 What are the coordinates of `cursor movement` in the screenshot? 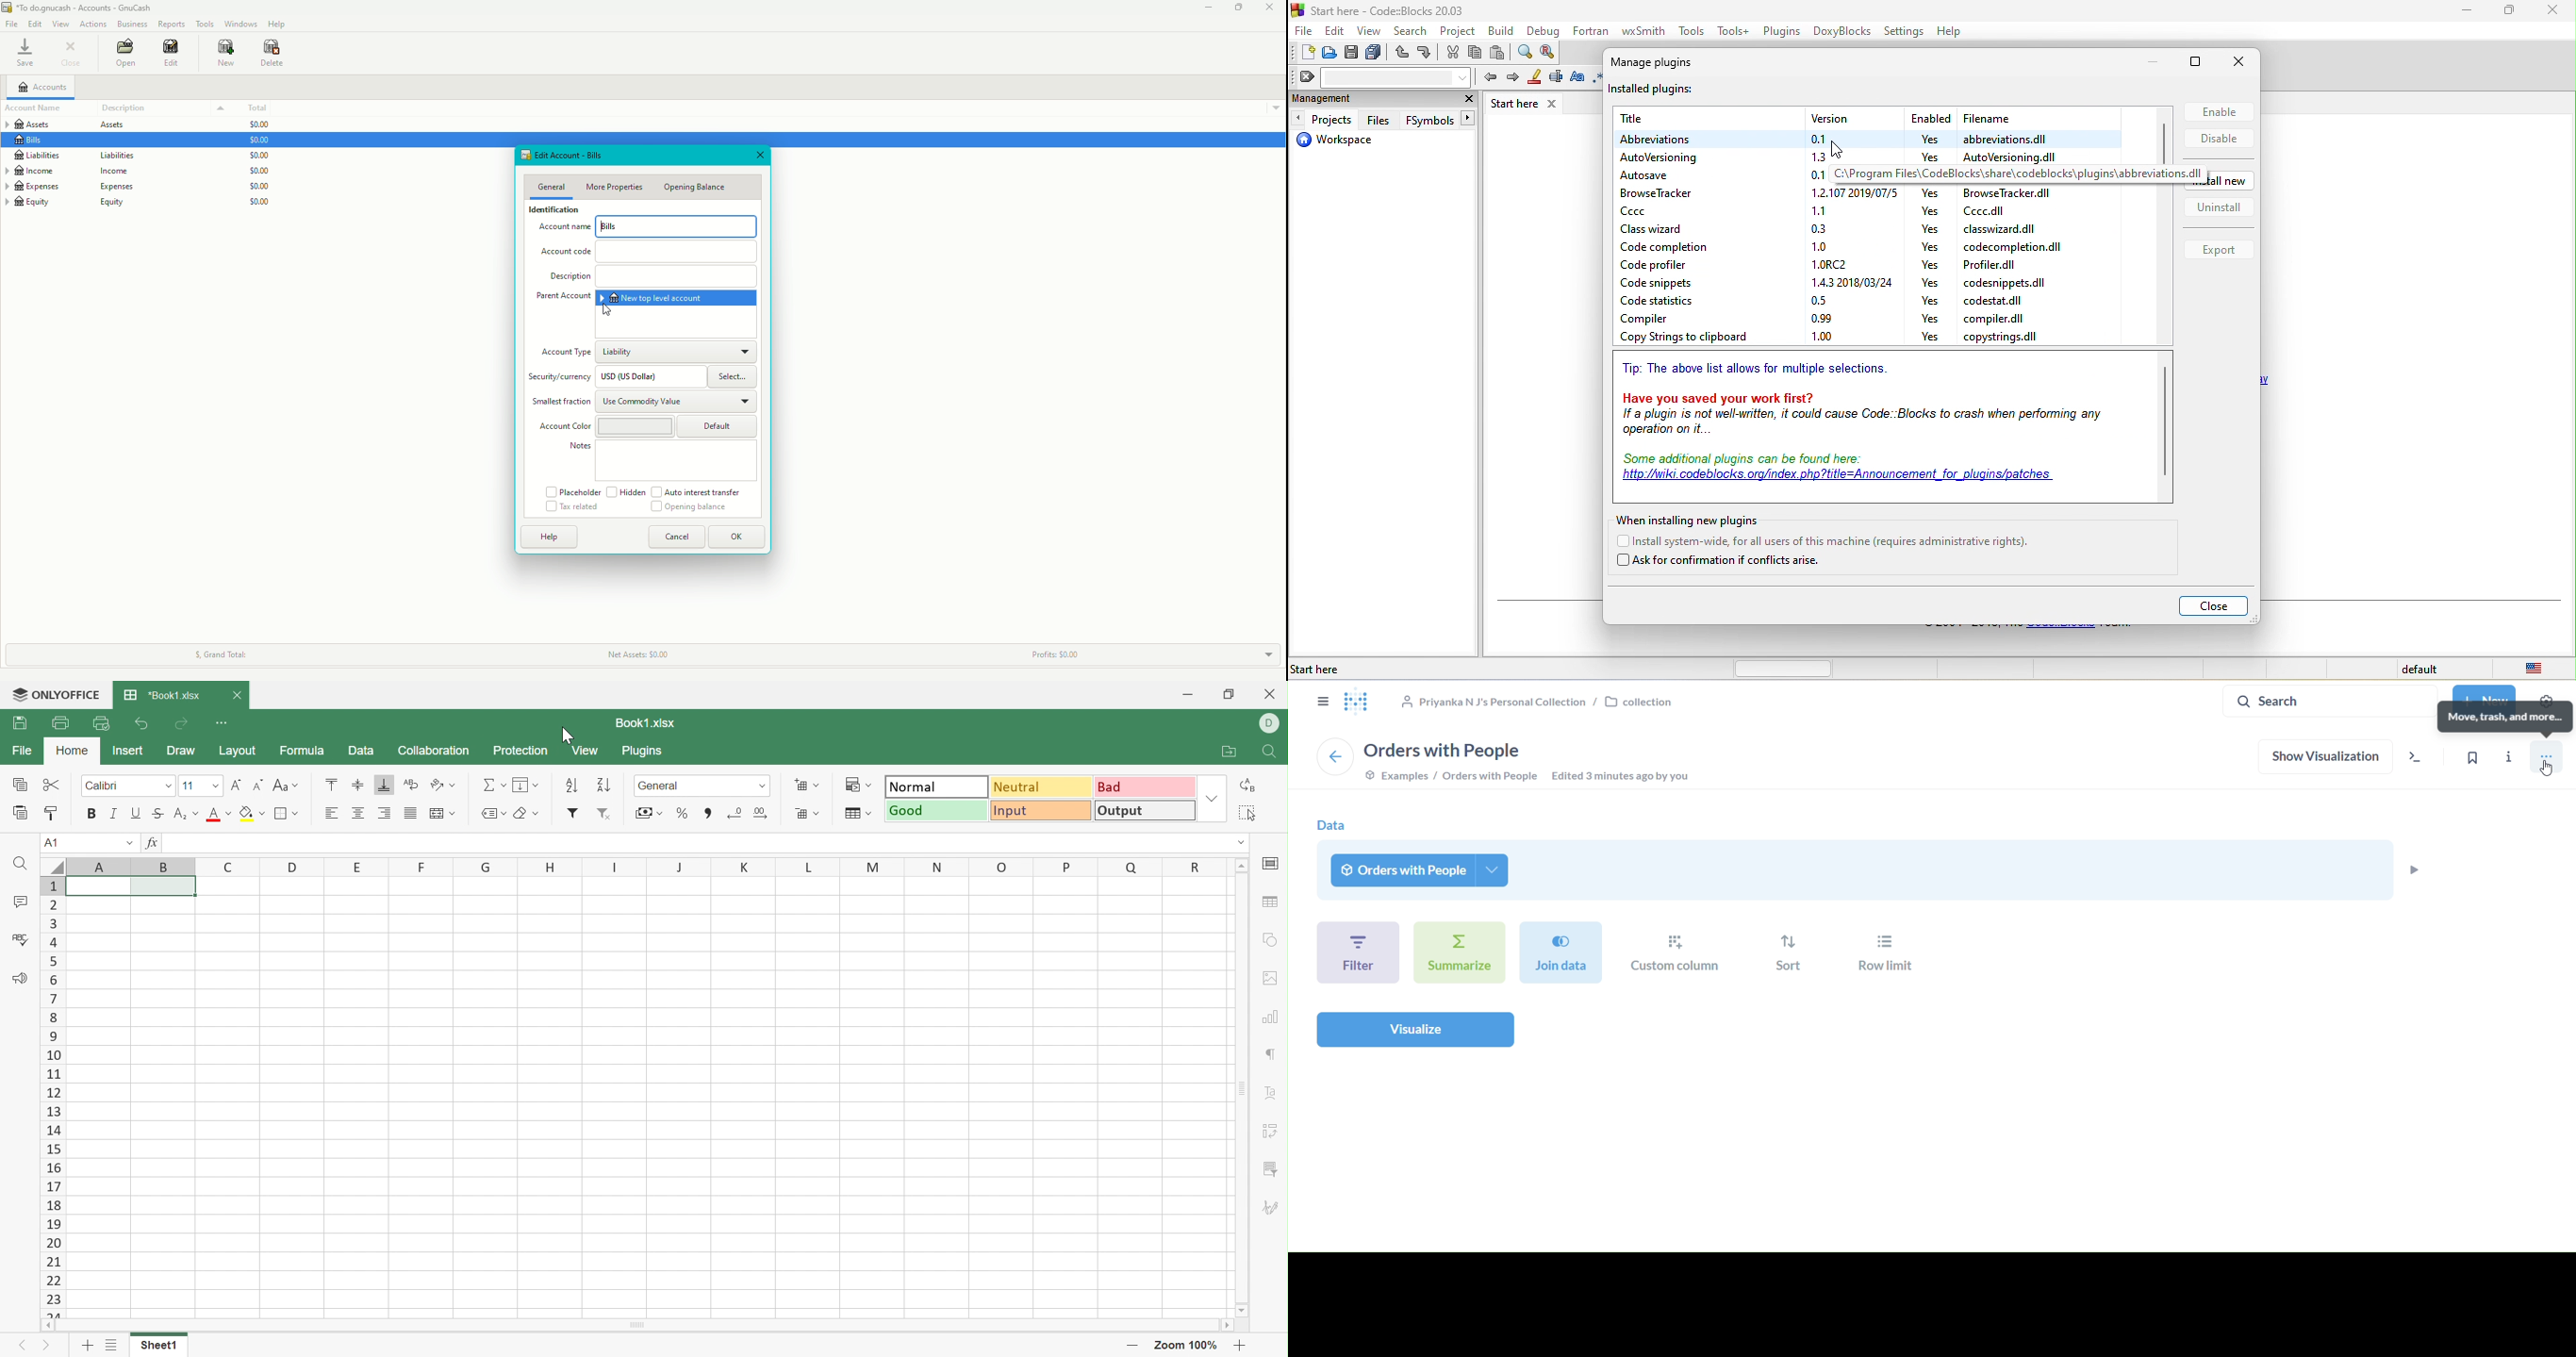 It's located at (1839, 151).